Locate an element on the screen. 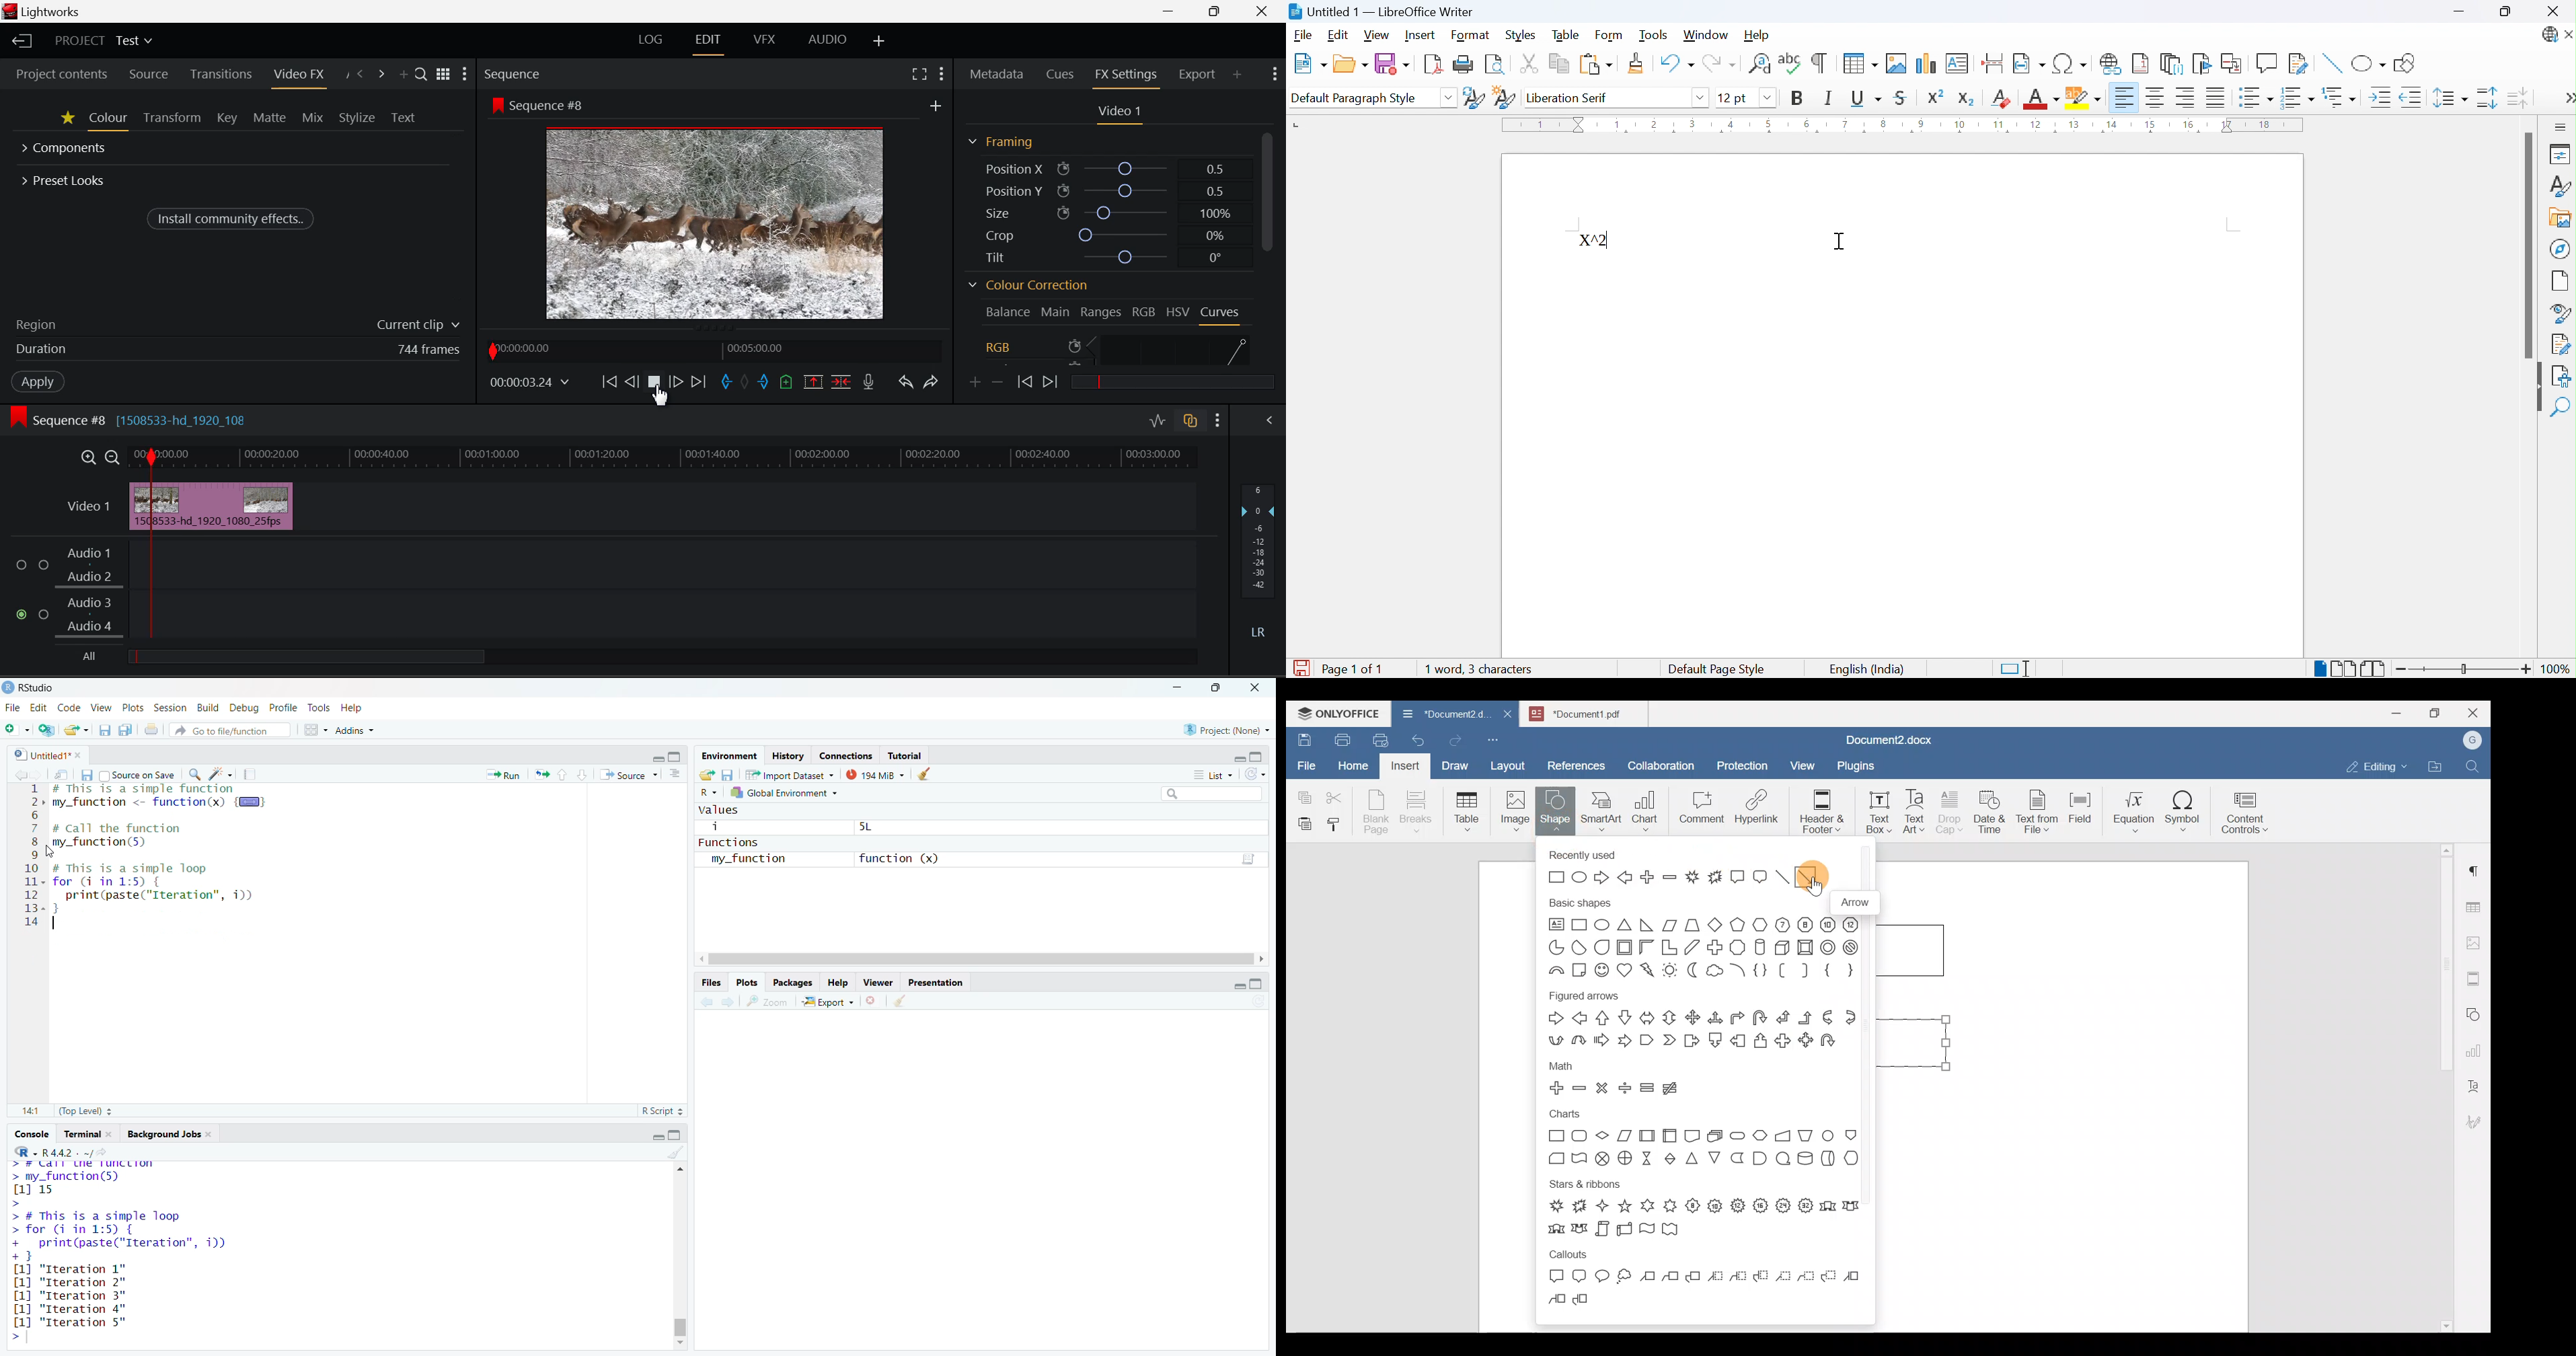 This screenshot has height=1372, width=2576. [1] "Iteration 2" is located at coordinates (72, 1282).